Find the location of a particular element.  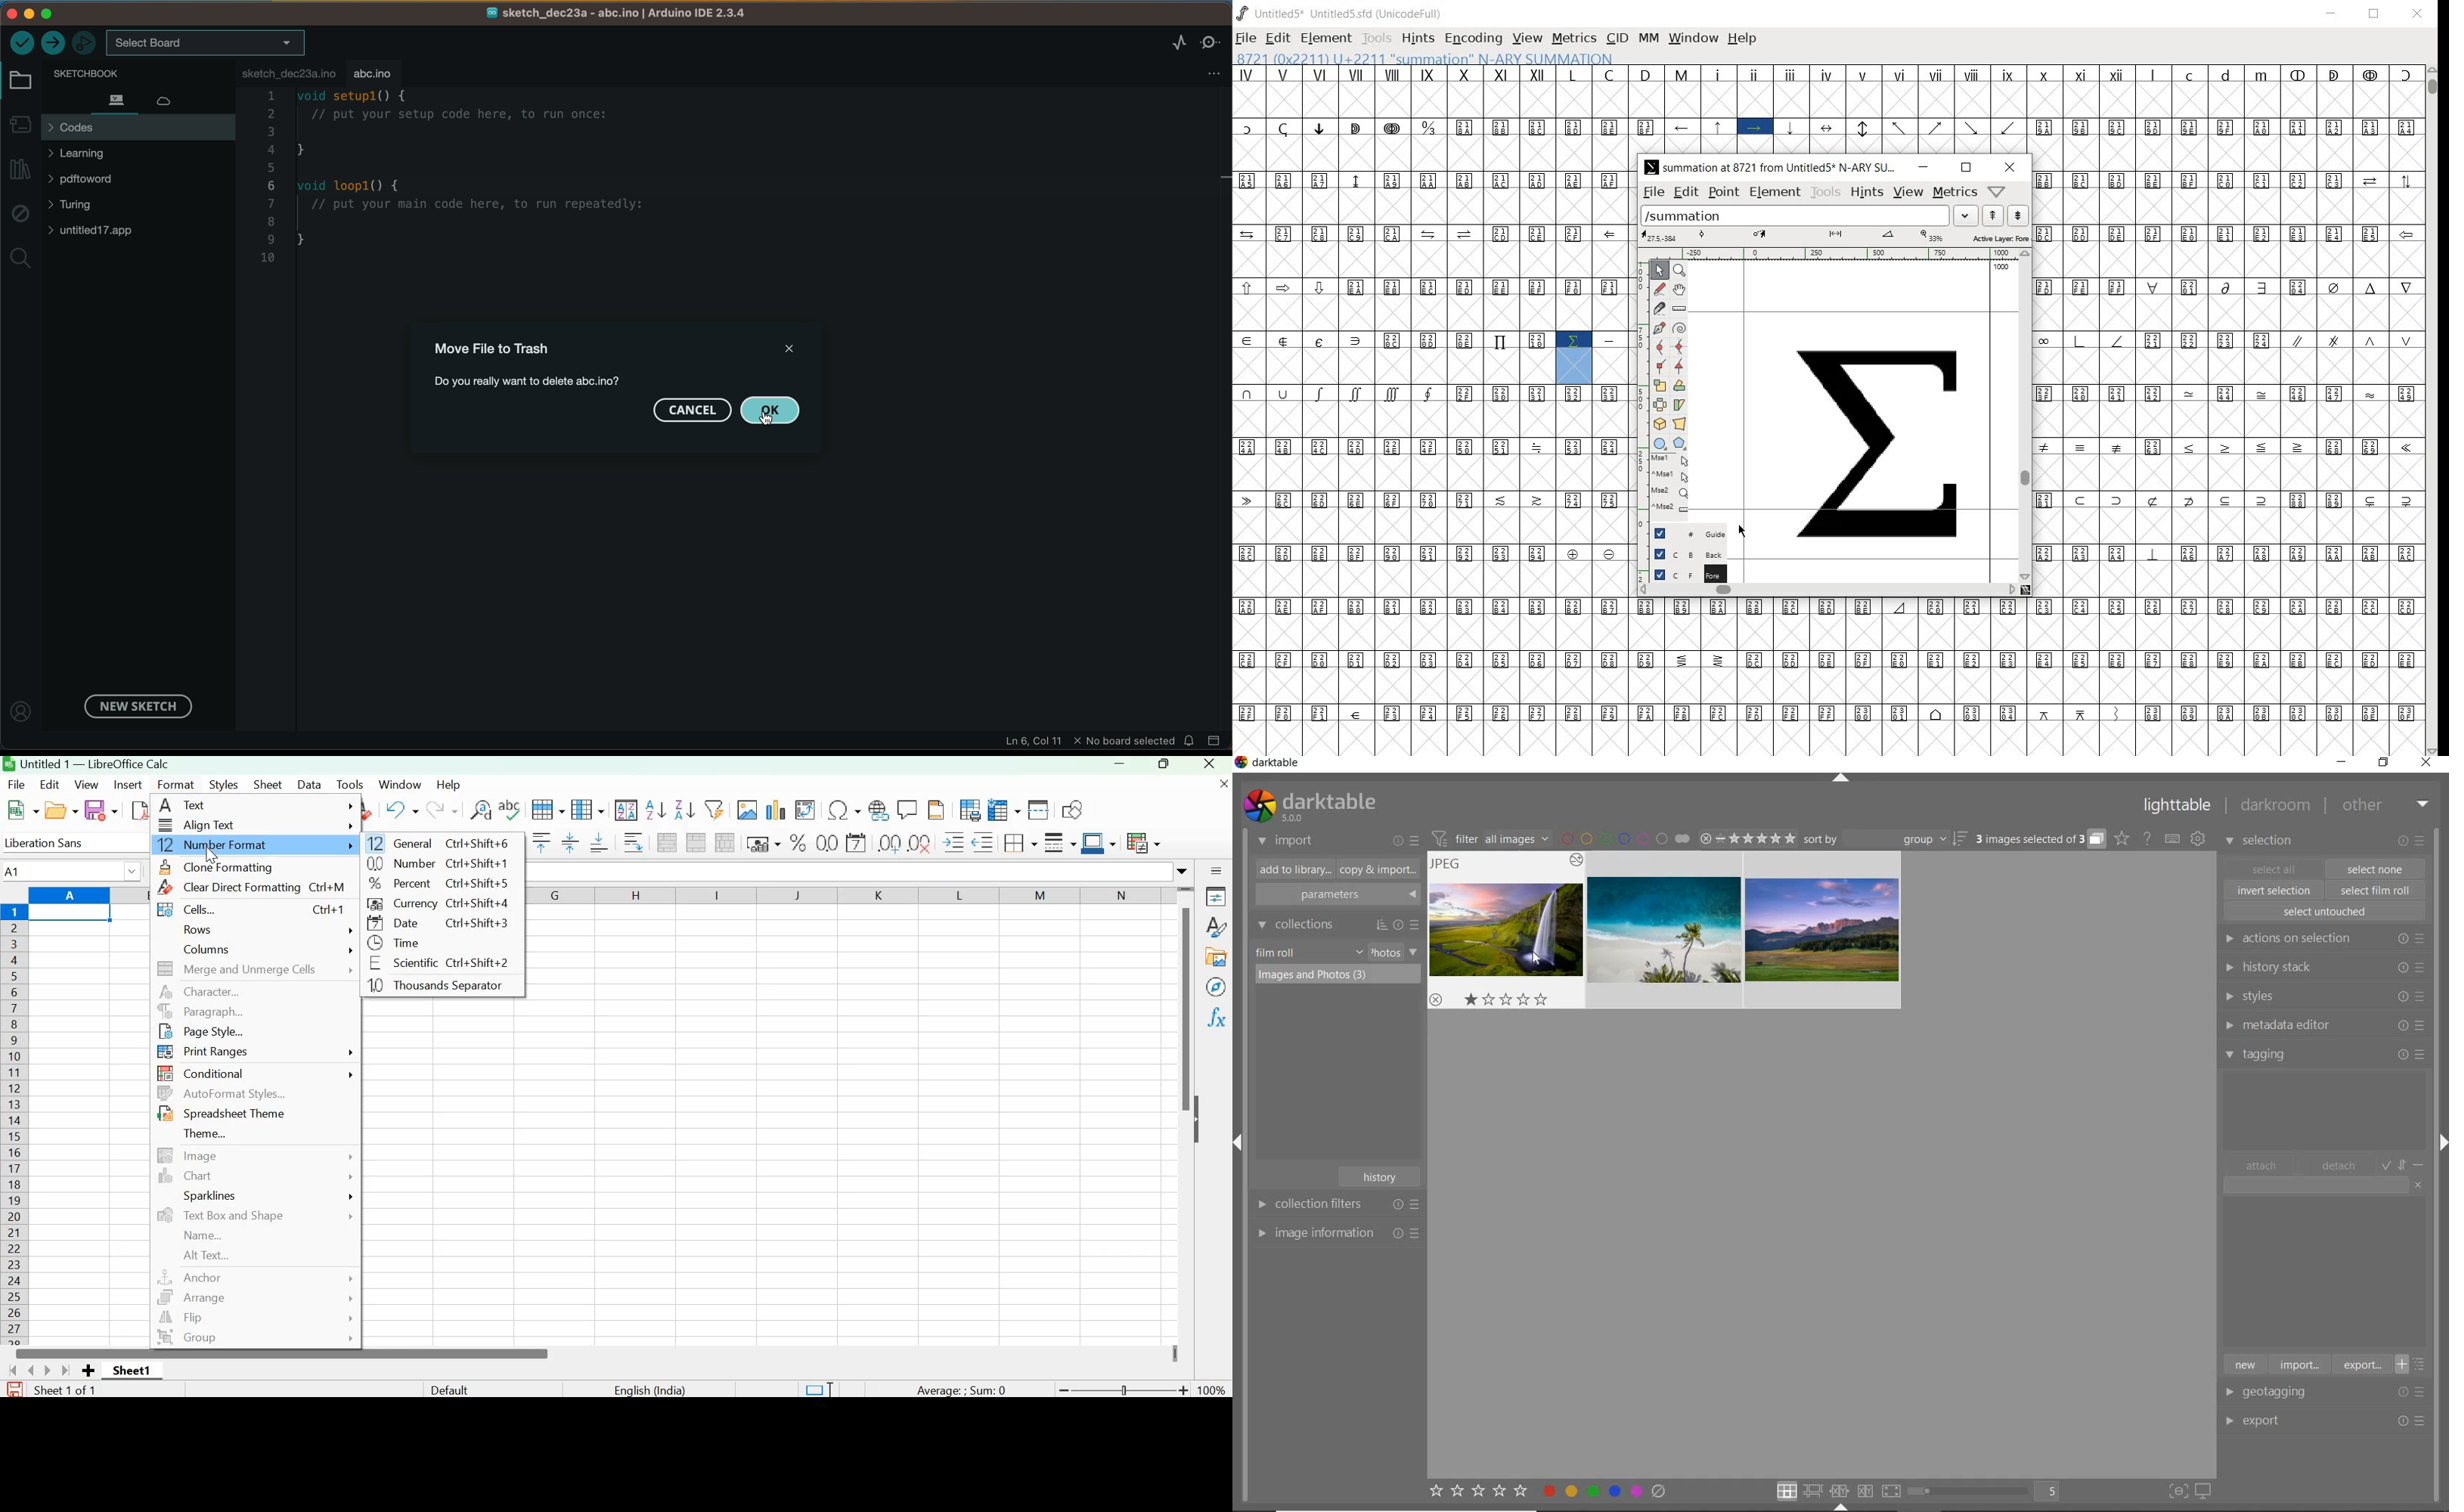

history is located at coordinates (1382, 1175).